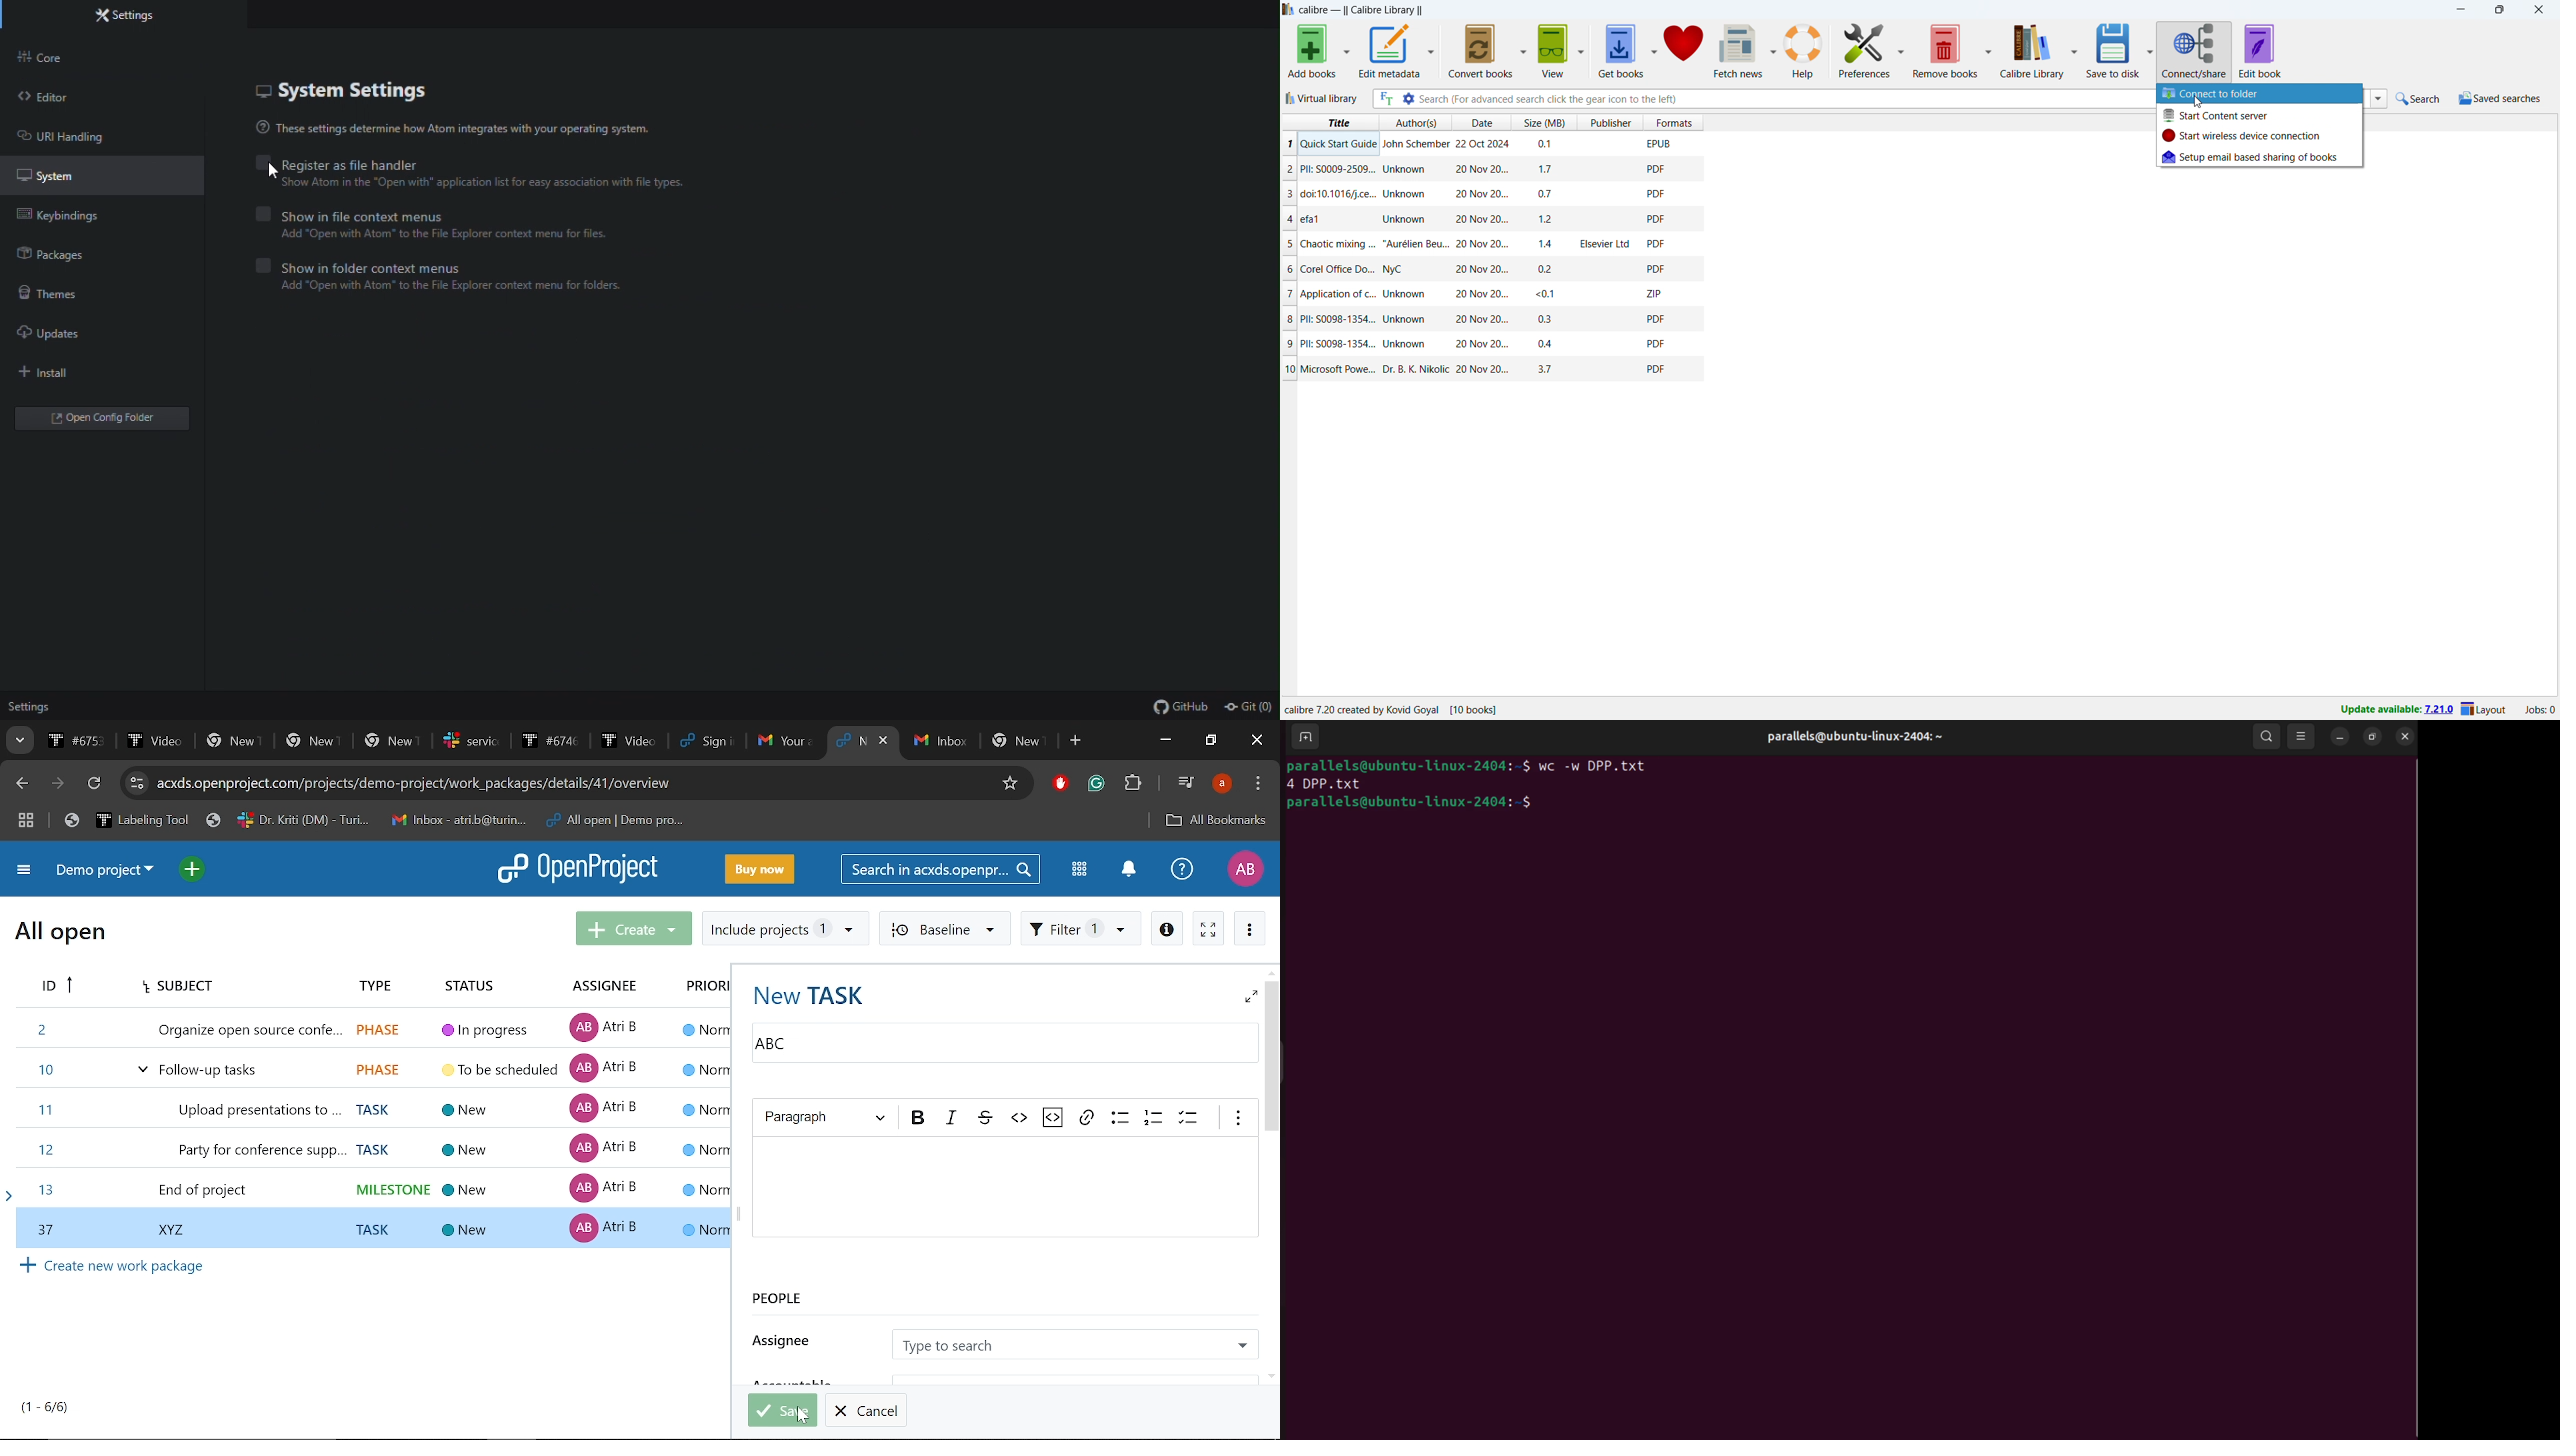 The height and width of the screenshot is (1456, 2576). Describe the element at coordinates (1210, 741) in the screenshot. I see `Restore down` at that location.